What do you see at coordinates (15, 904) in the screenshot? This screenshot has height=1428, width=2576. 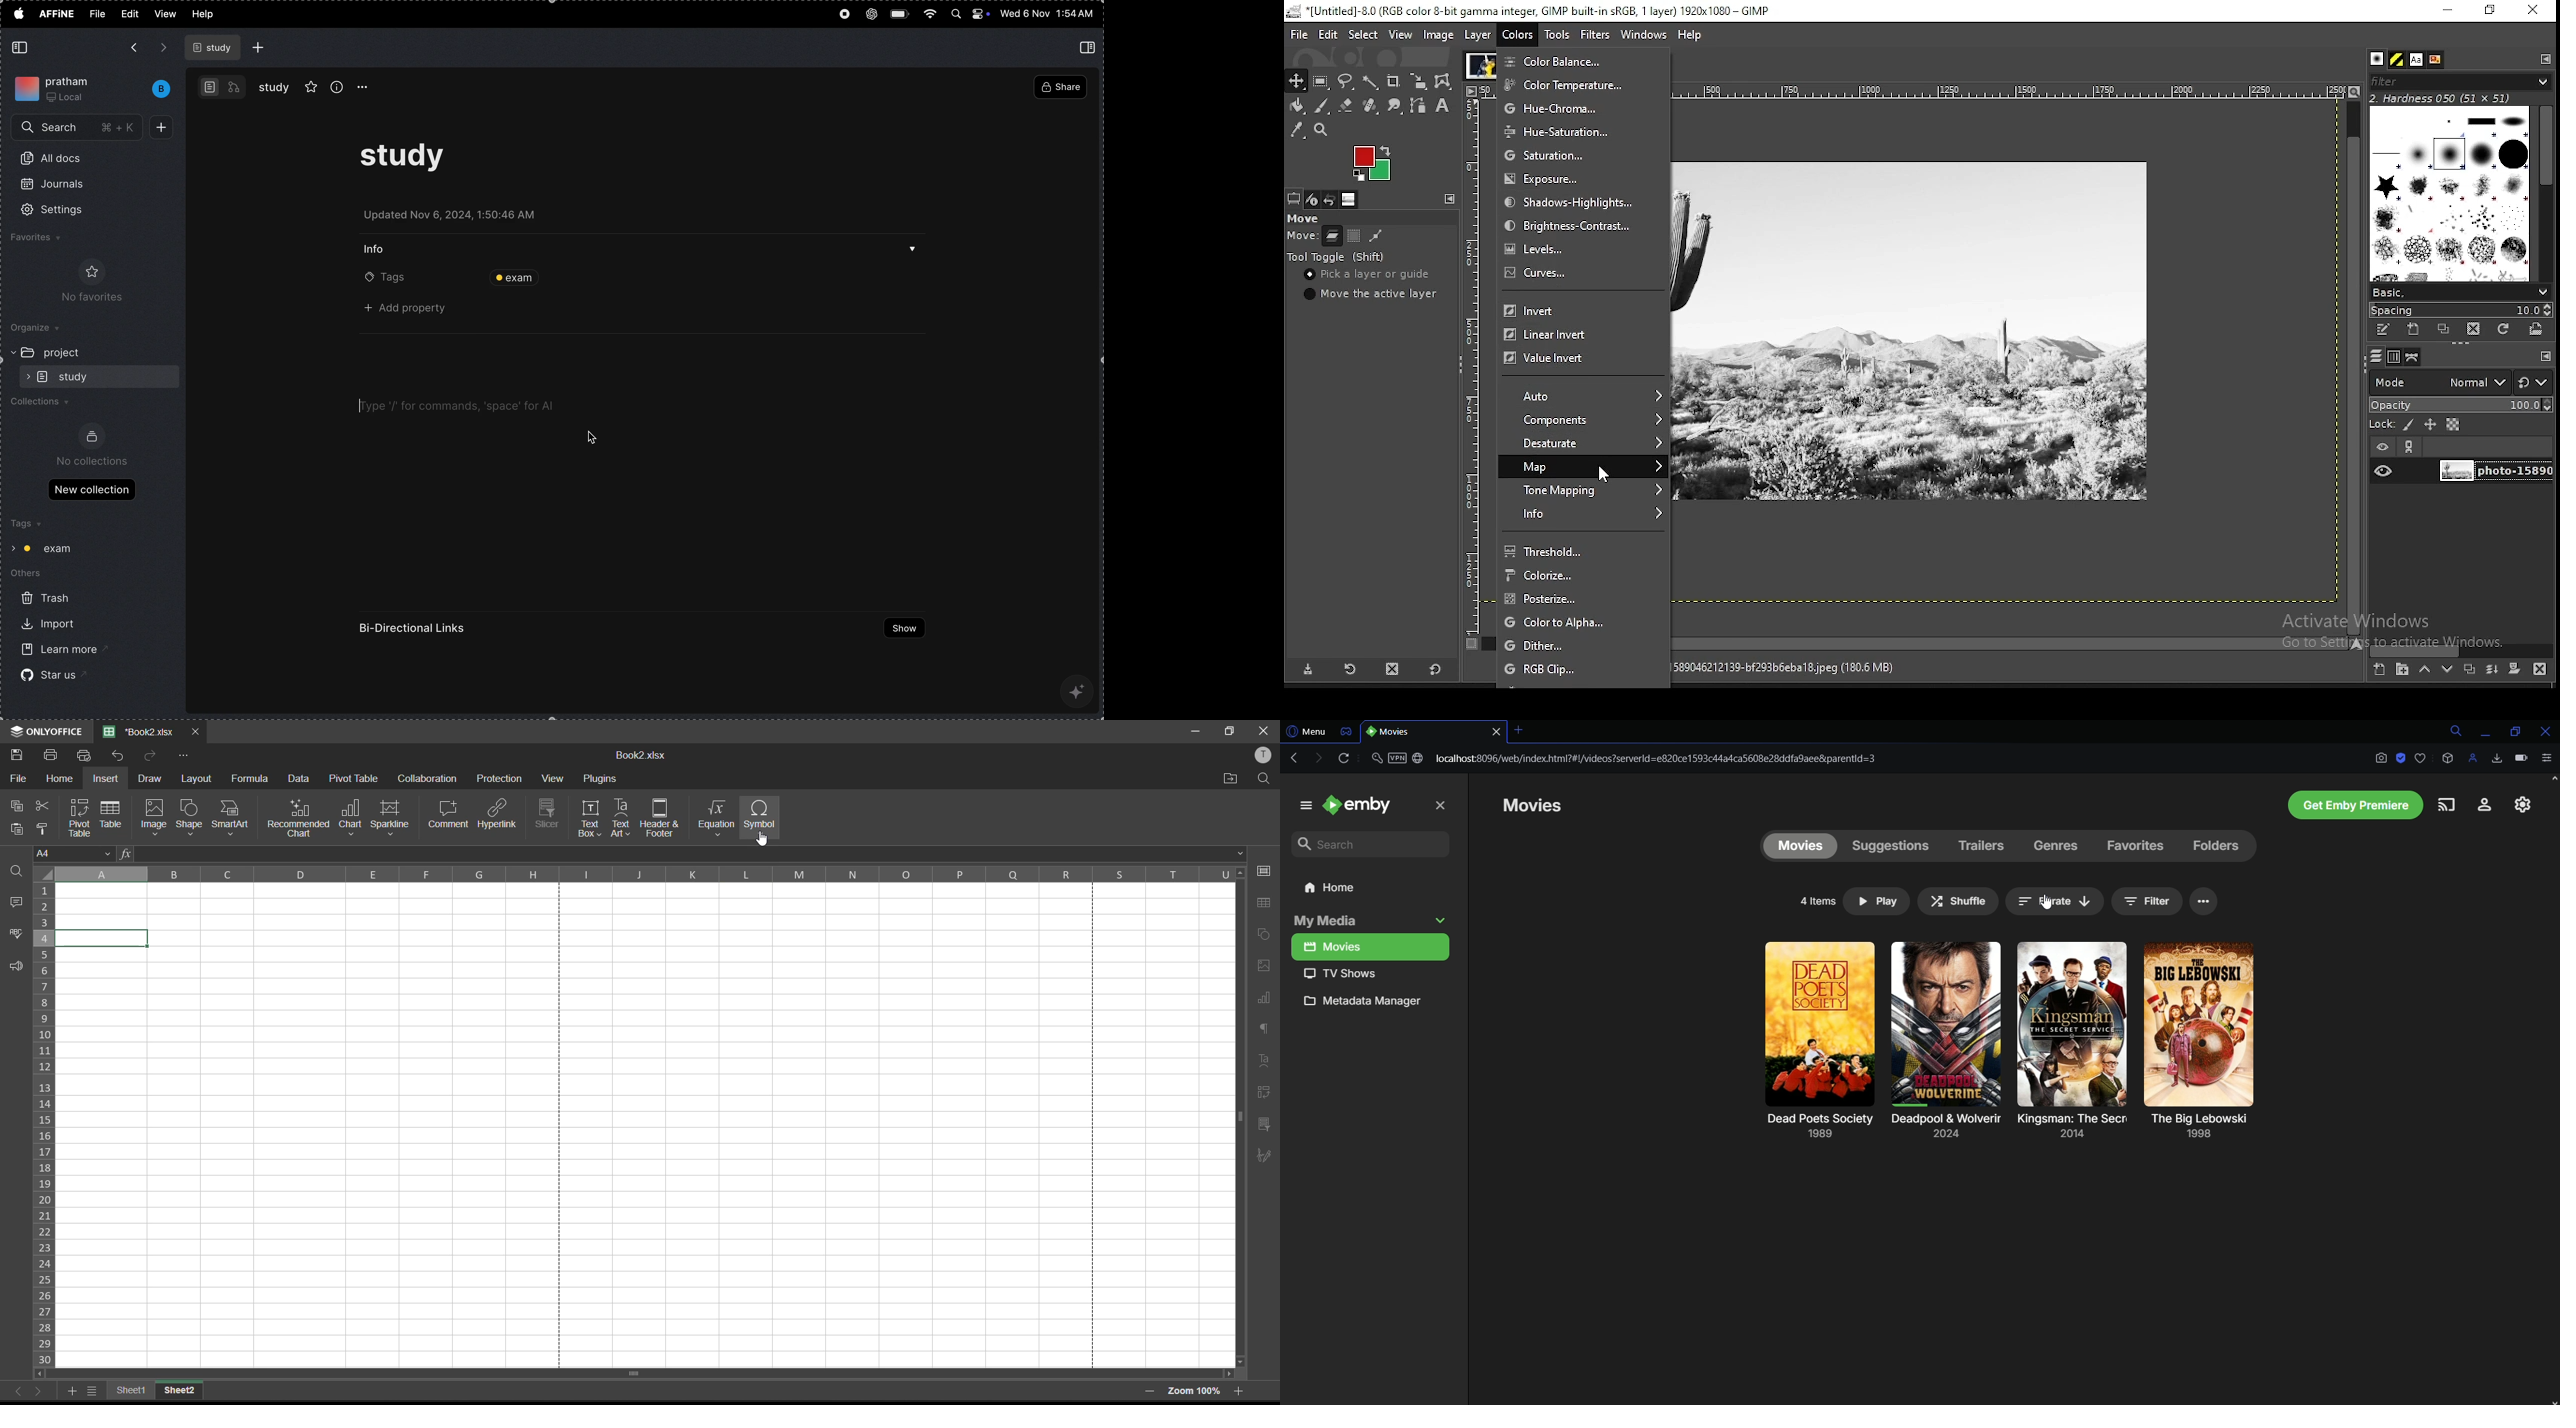 I see `comments` at bounding box center [15, 904].